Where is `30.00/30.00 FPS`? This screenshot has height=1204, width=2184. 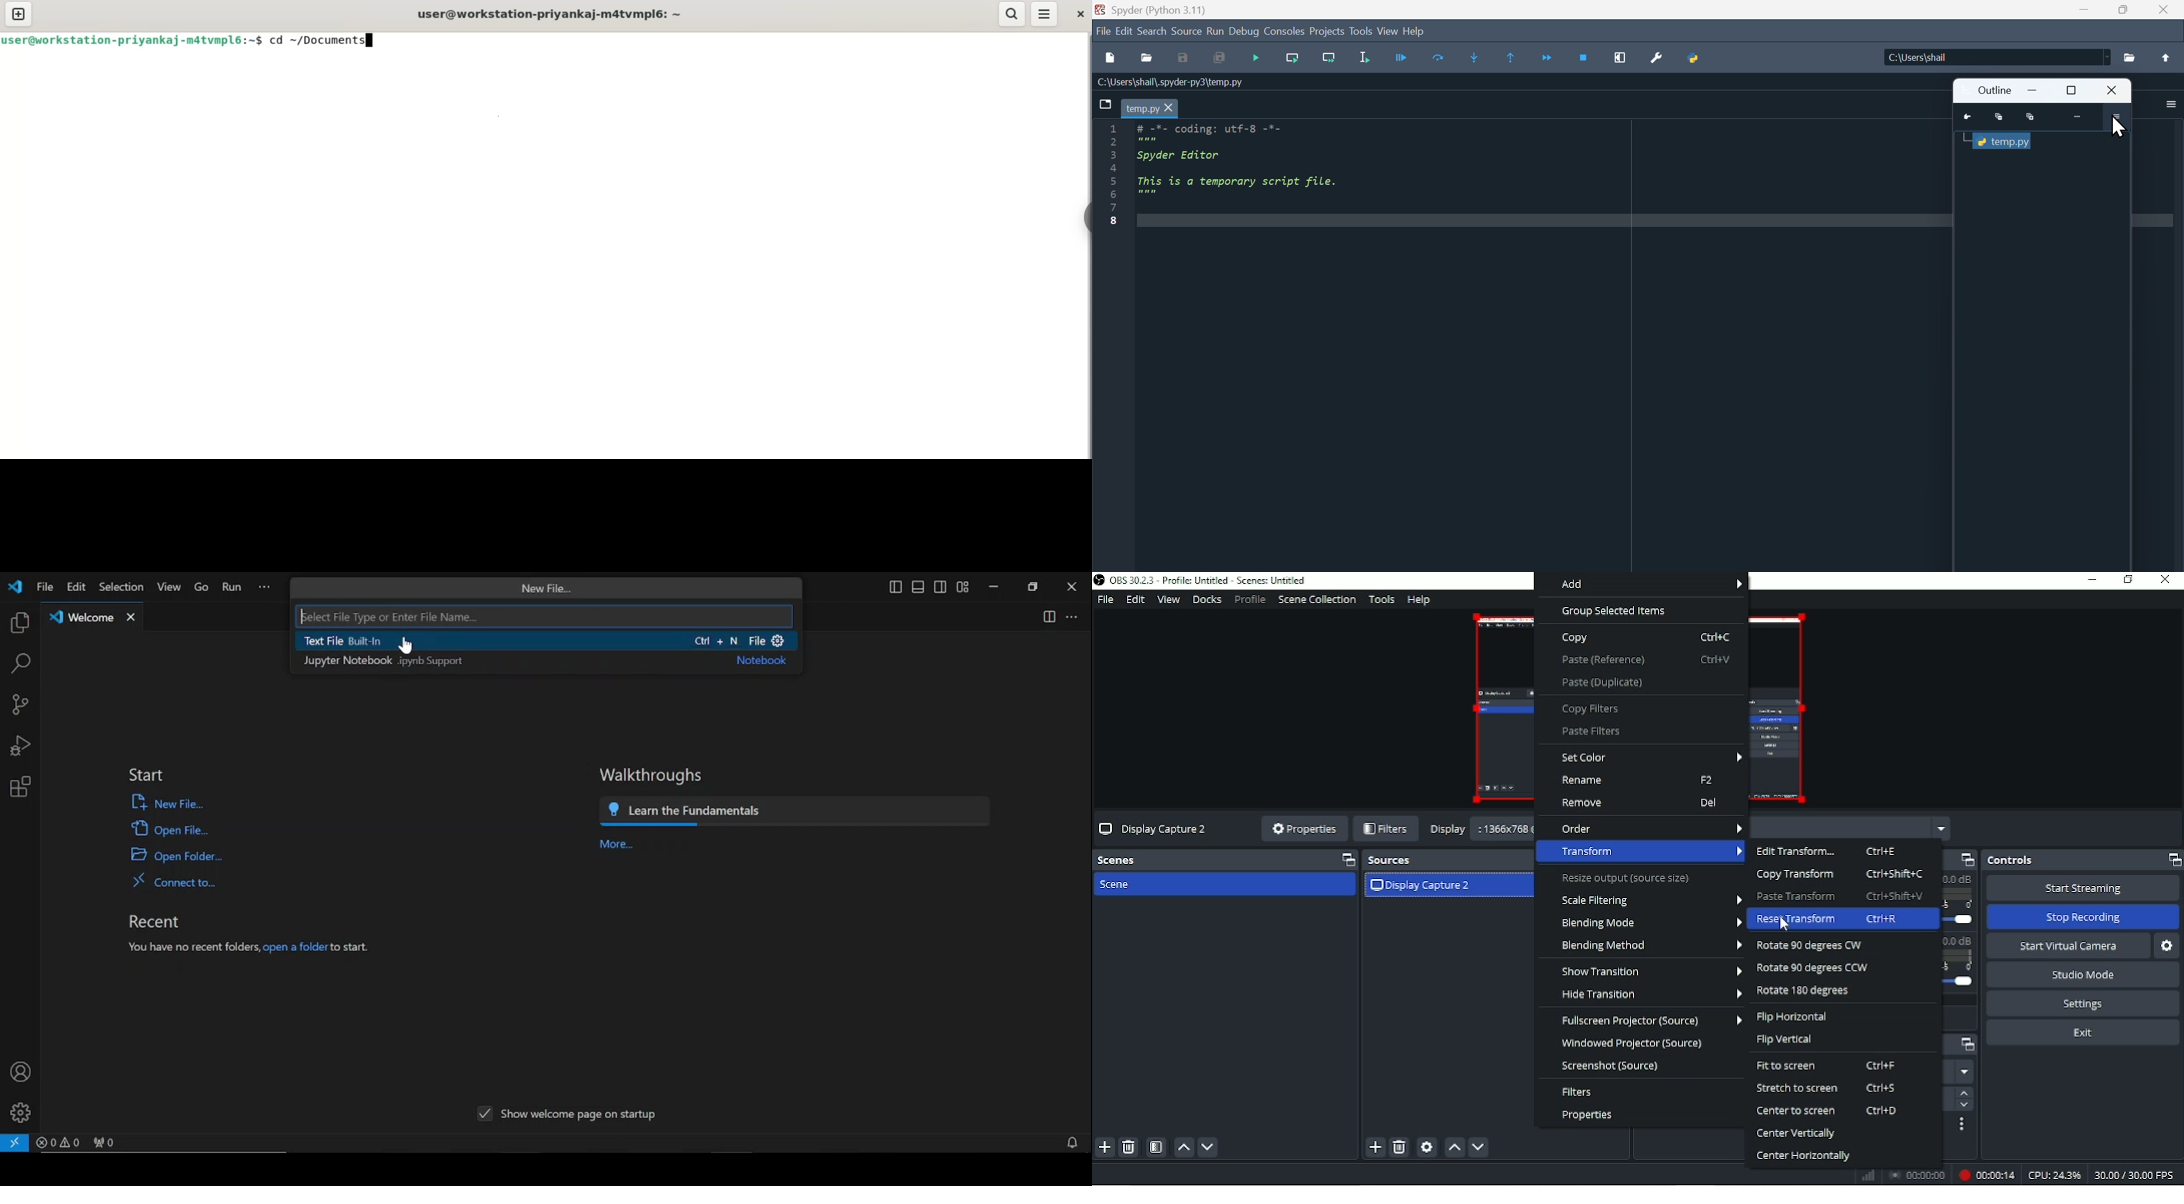 30.00/30.00 FPS is located at coordinates (2136, 1175).